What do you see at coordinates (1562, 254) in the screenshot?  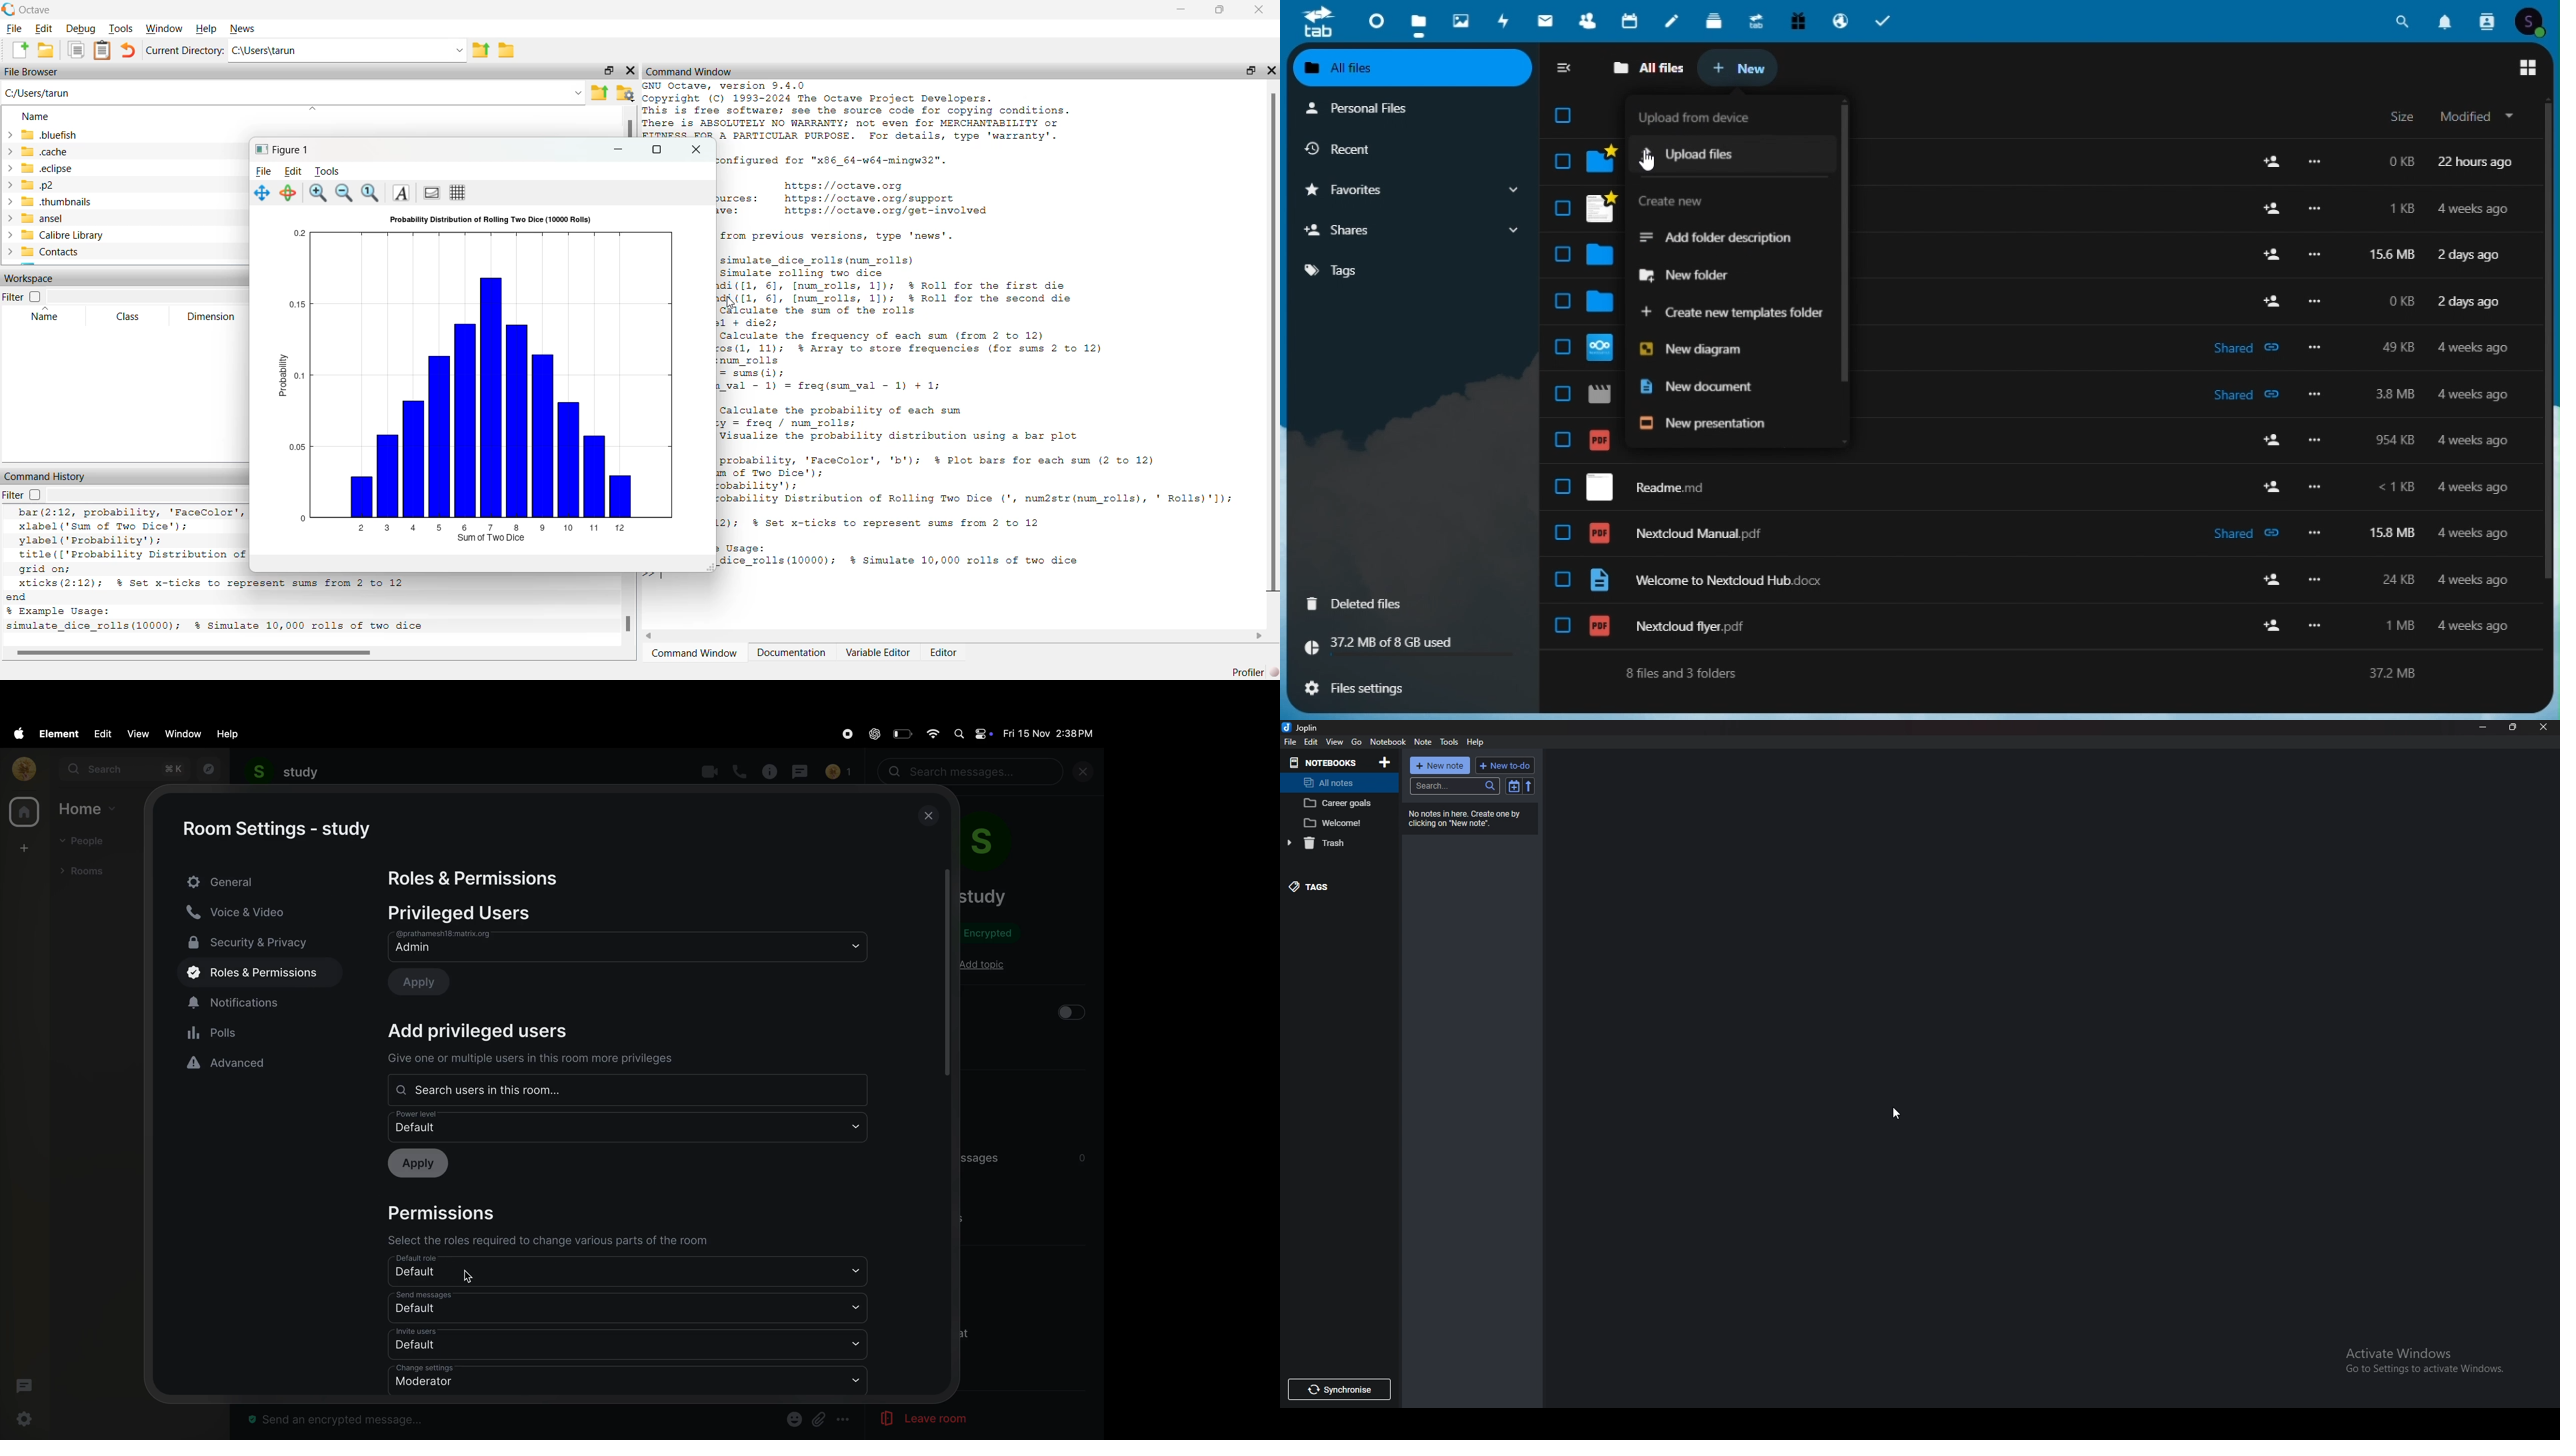 I see `check box` at bounding box center [1562, 254].